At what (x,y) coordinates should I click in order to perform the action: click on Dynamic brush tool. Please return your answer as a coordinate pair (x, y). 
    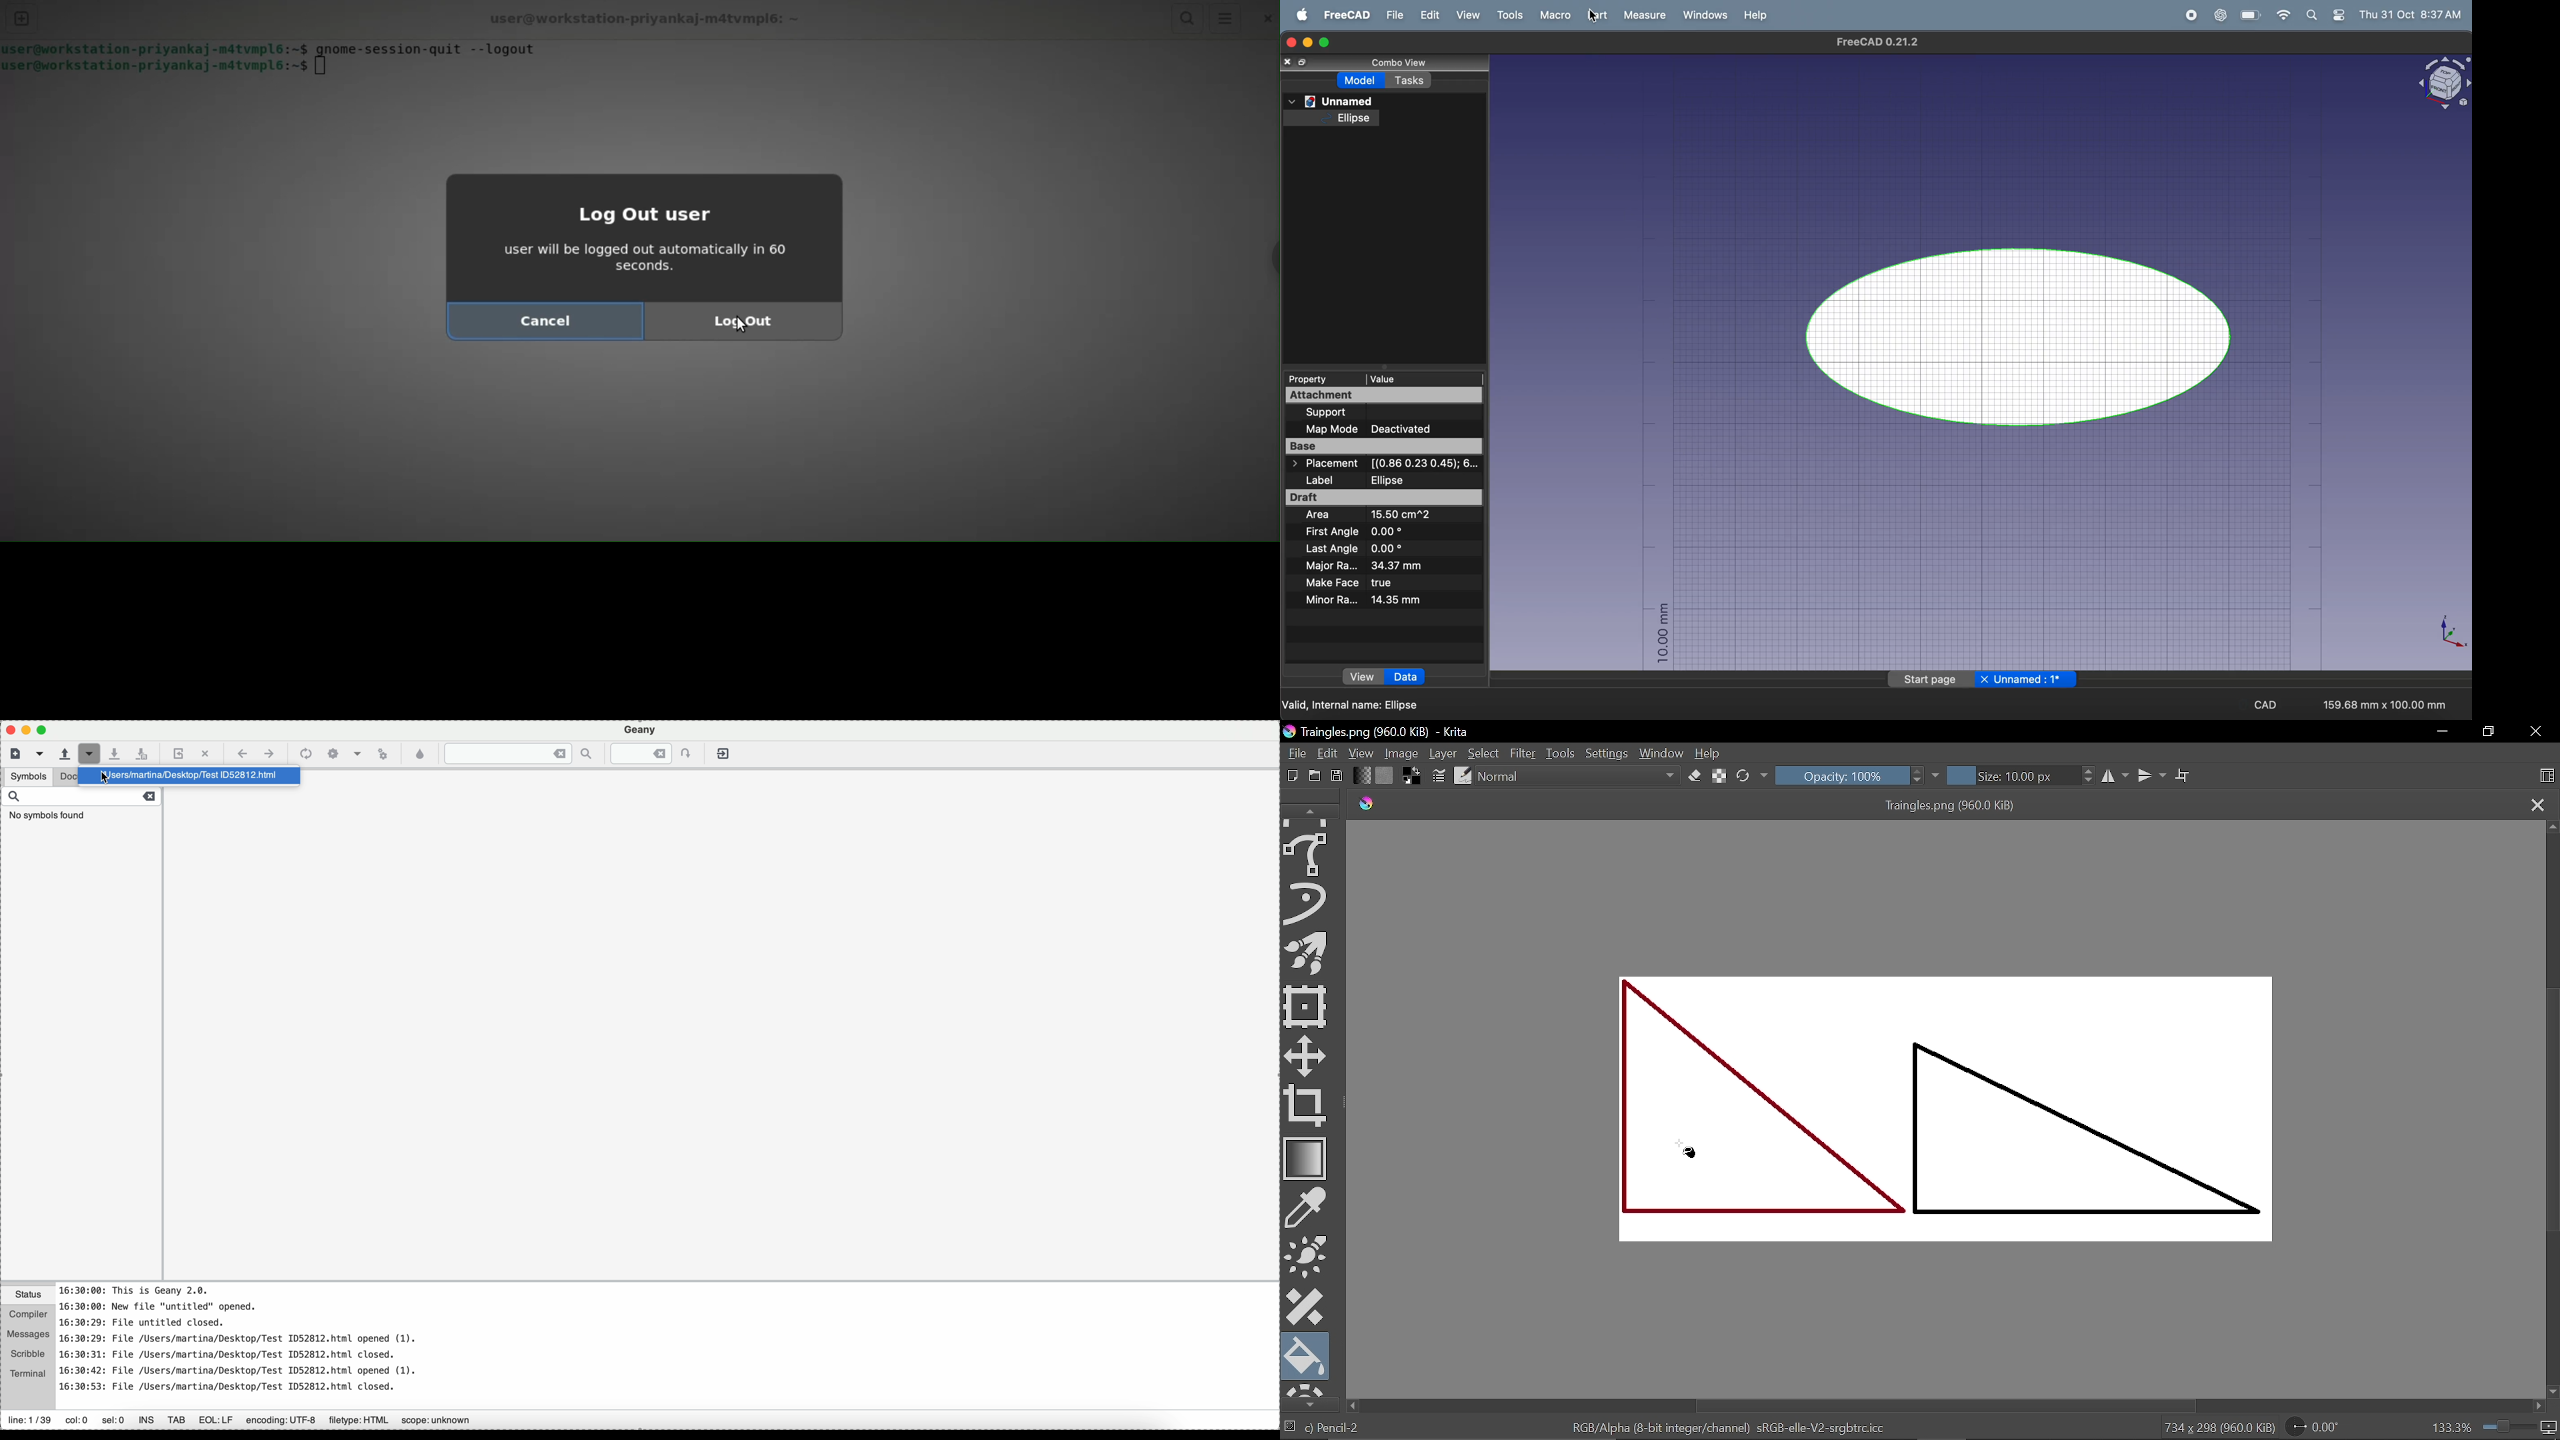
    Looking at the image, I should click on (1308, 902).